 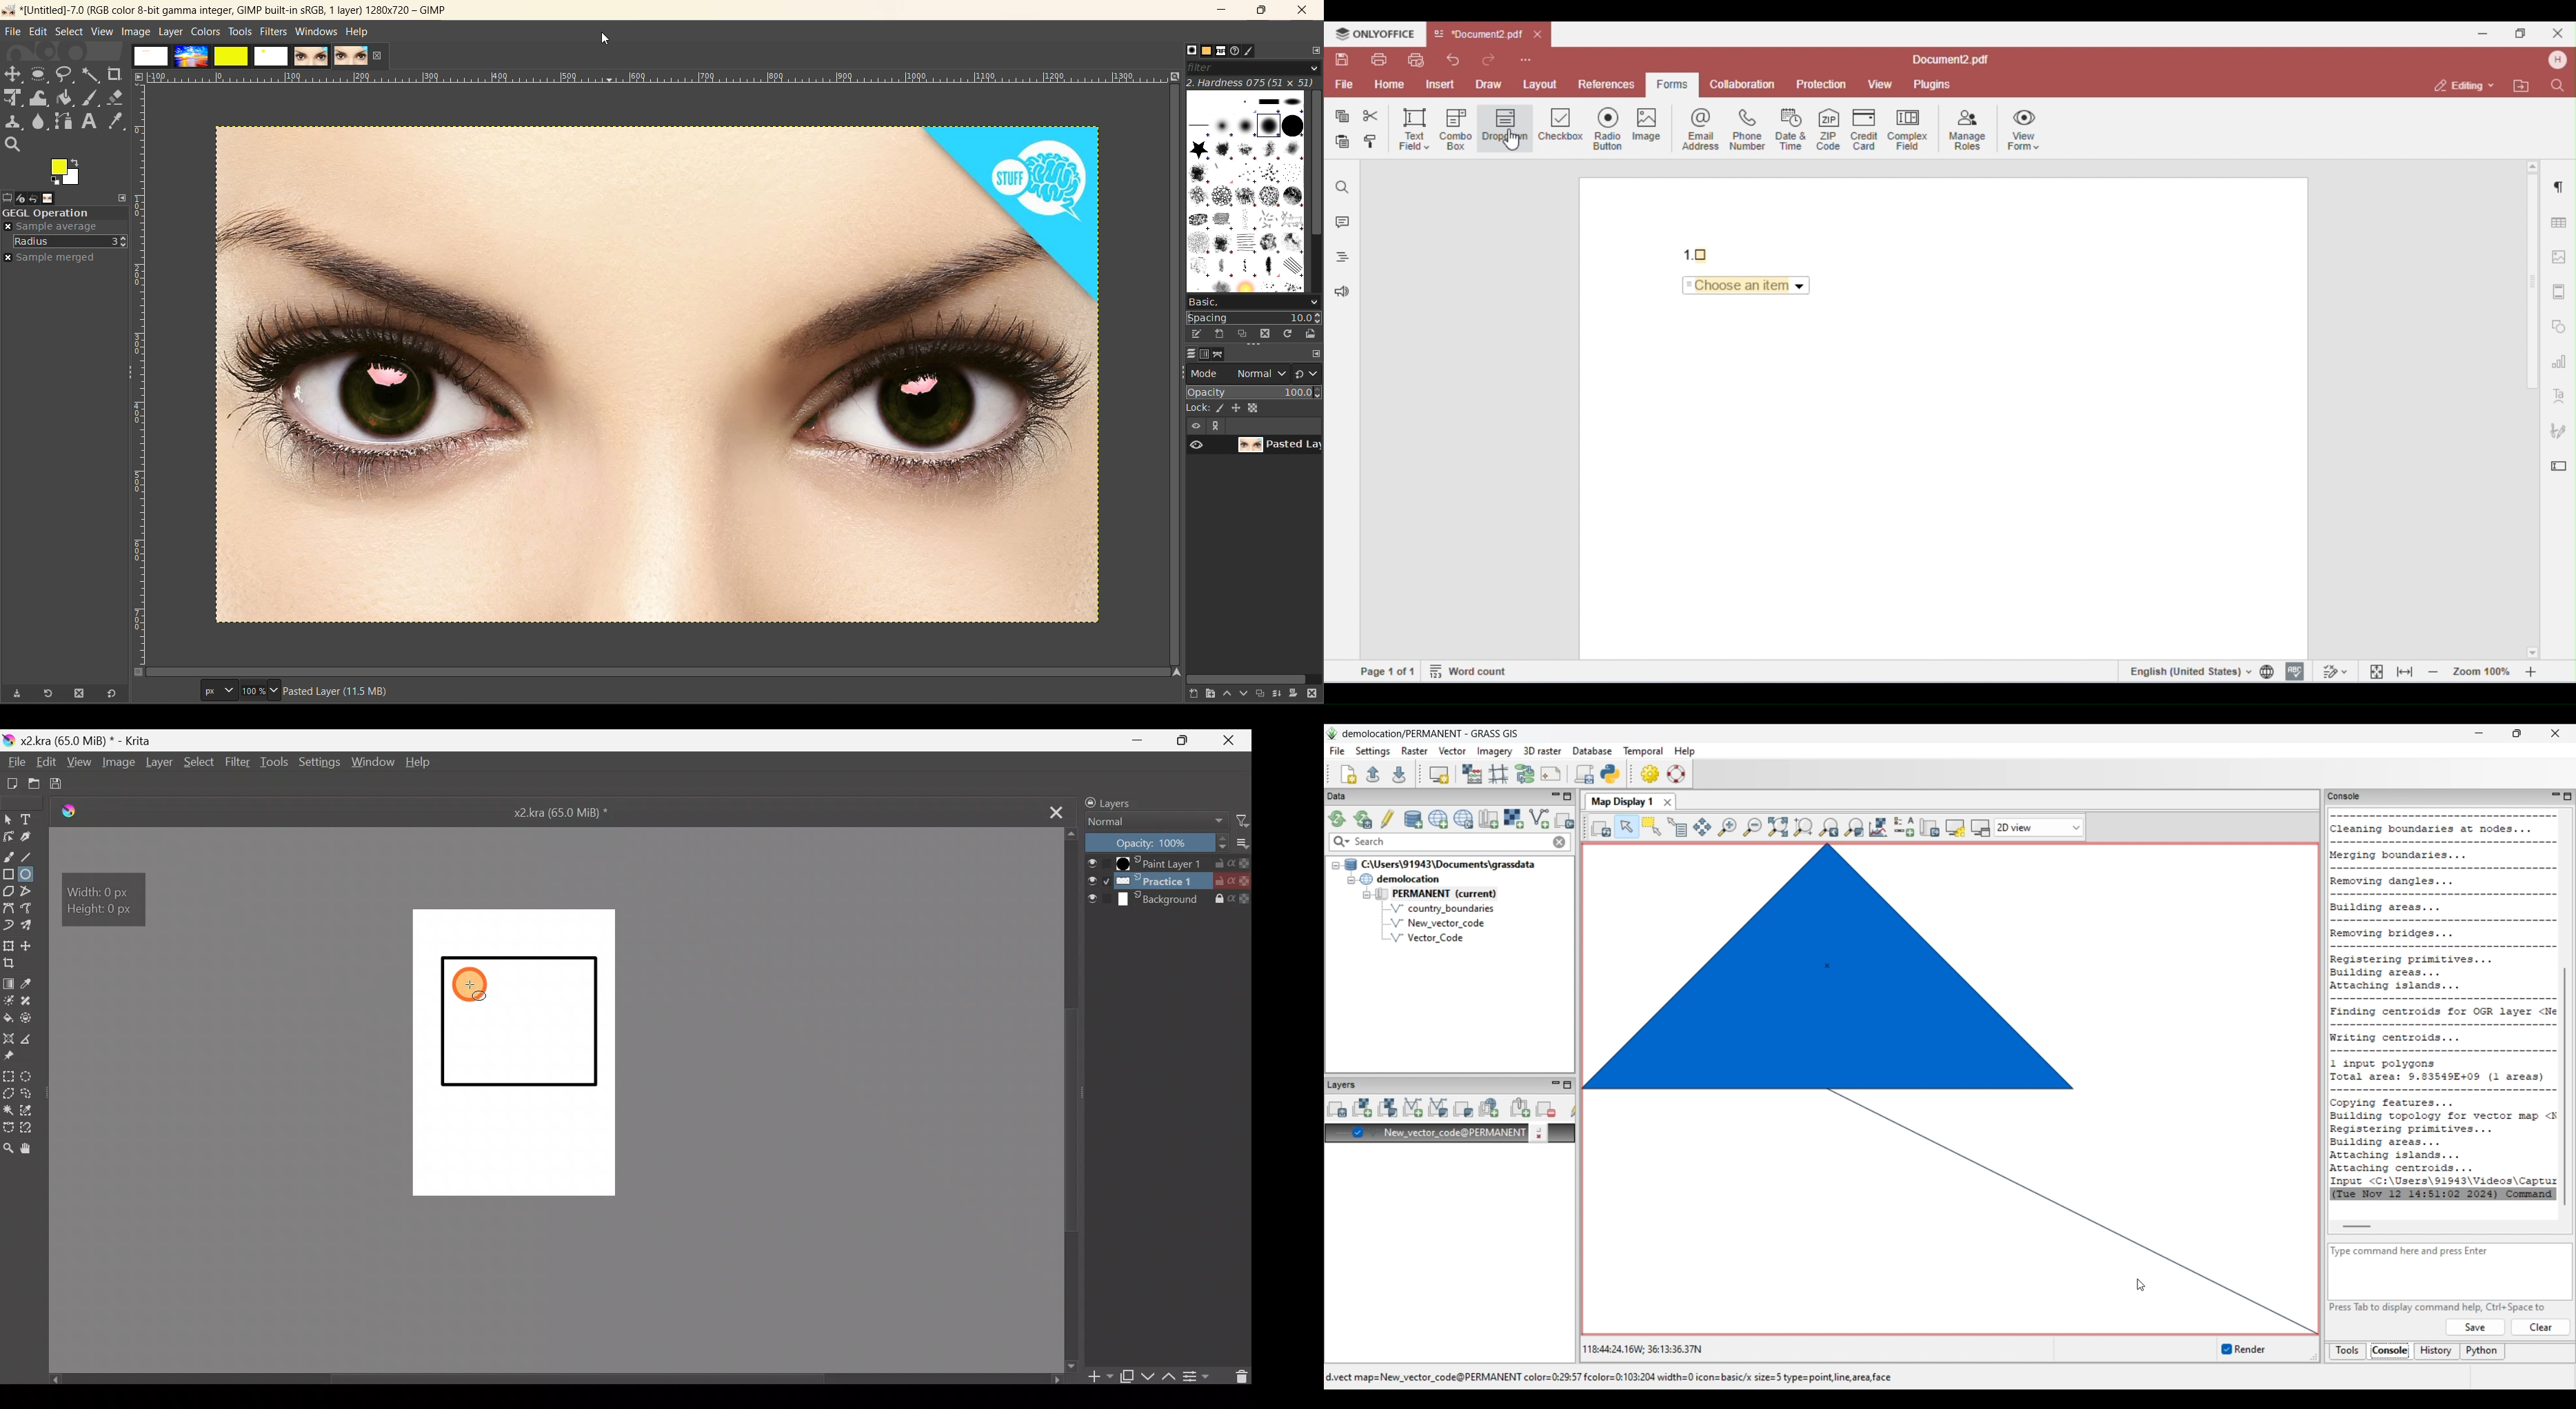 What do you see at coordinates (8, 1127) in the screenshot?
I see `Bezier curve selection tool` at bounding box center [8, 1127].